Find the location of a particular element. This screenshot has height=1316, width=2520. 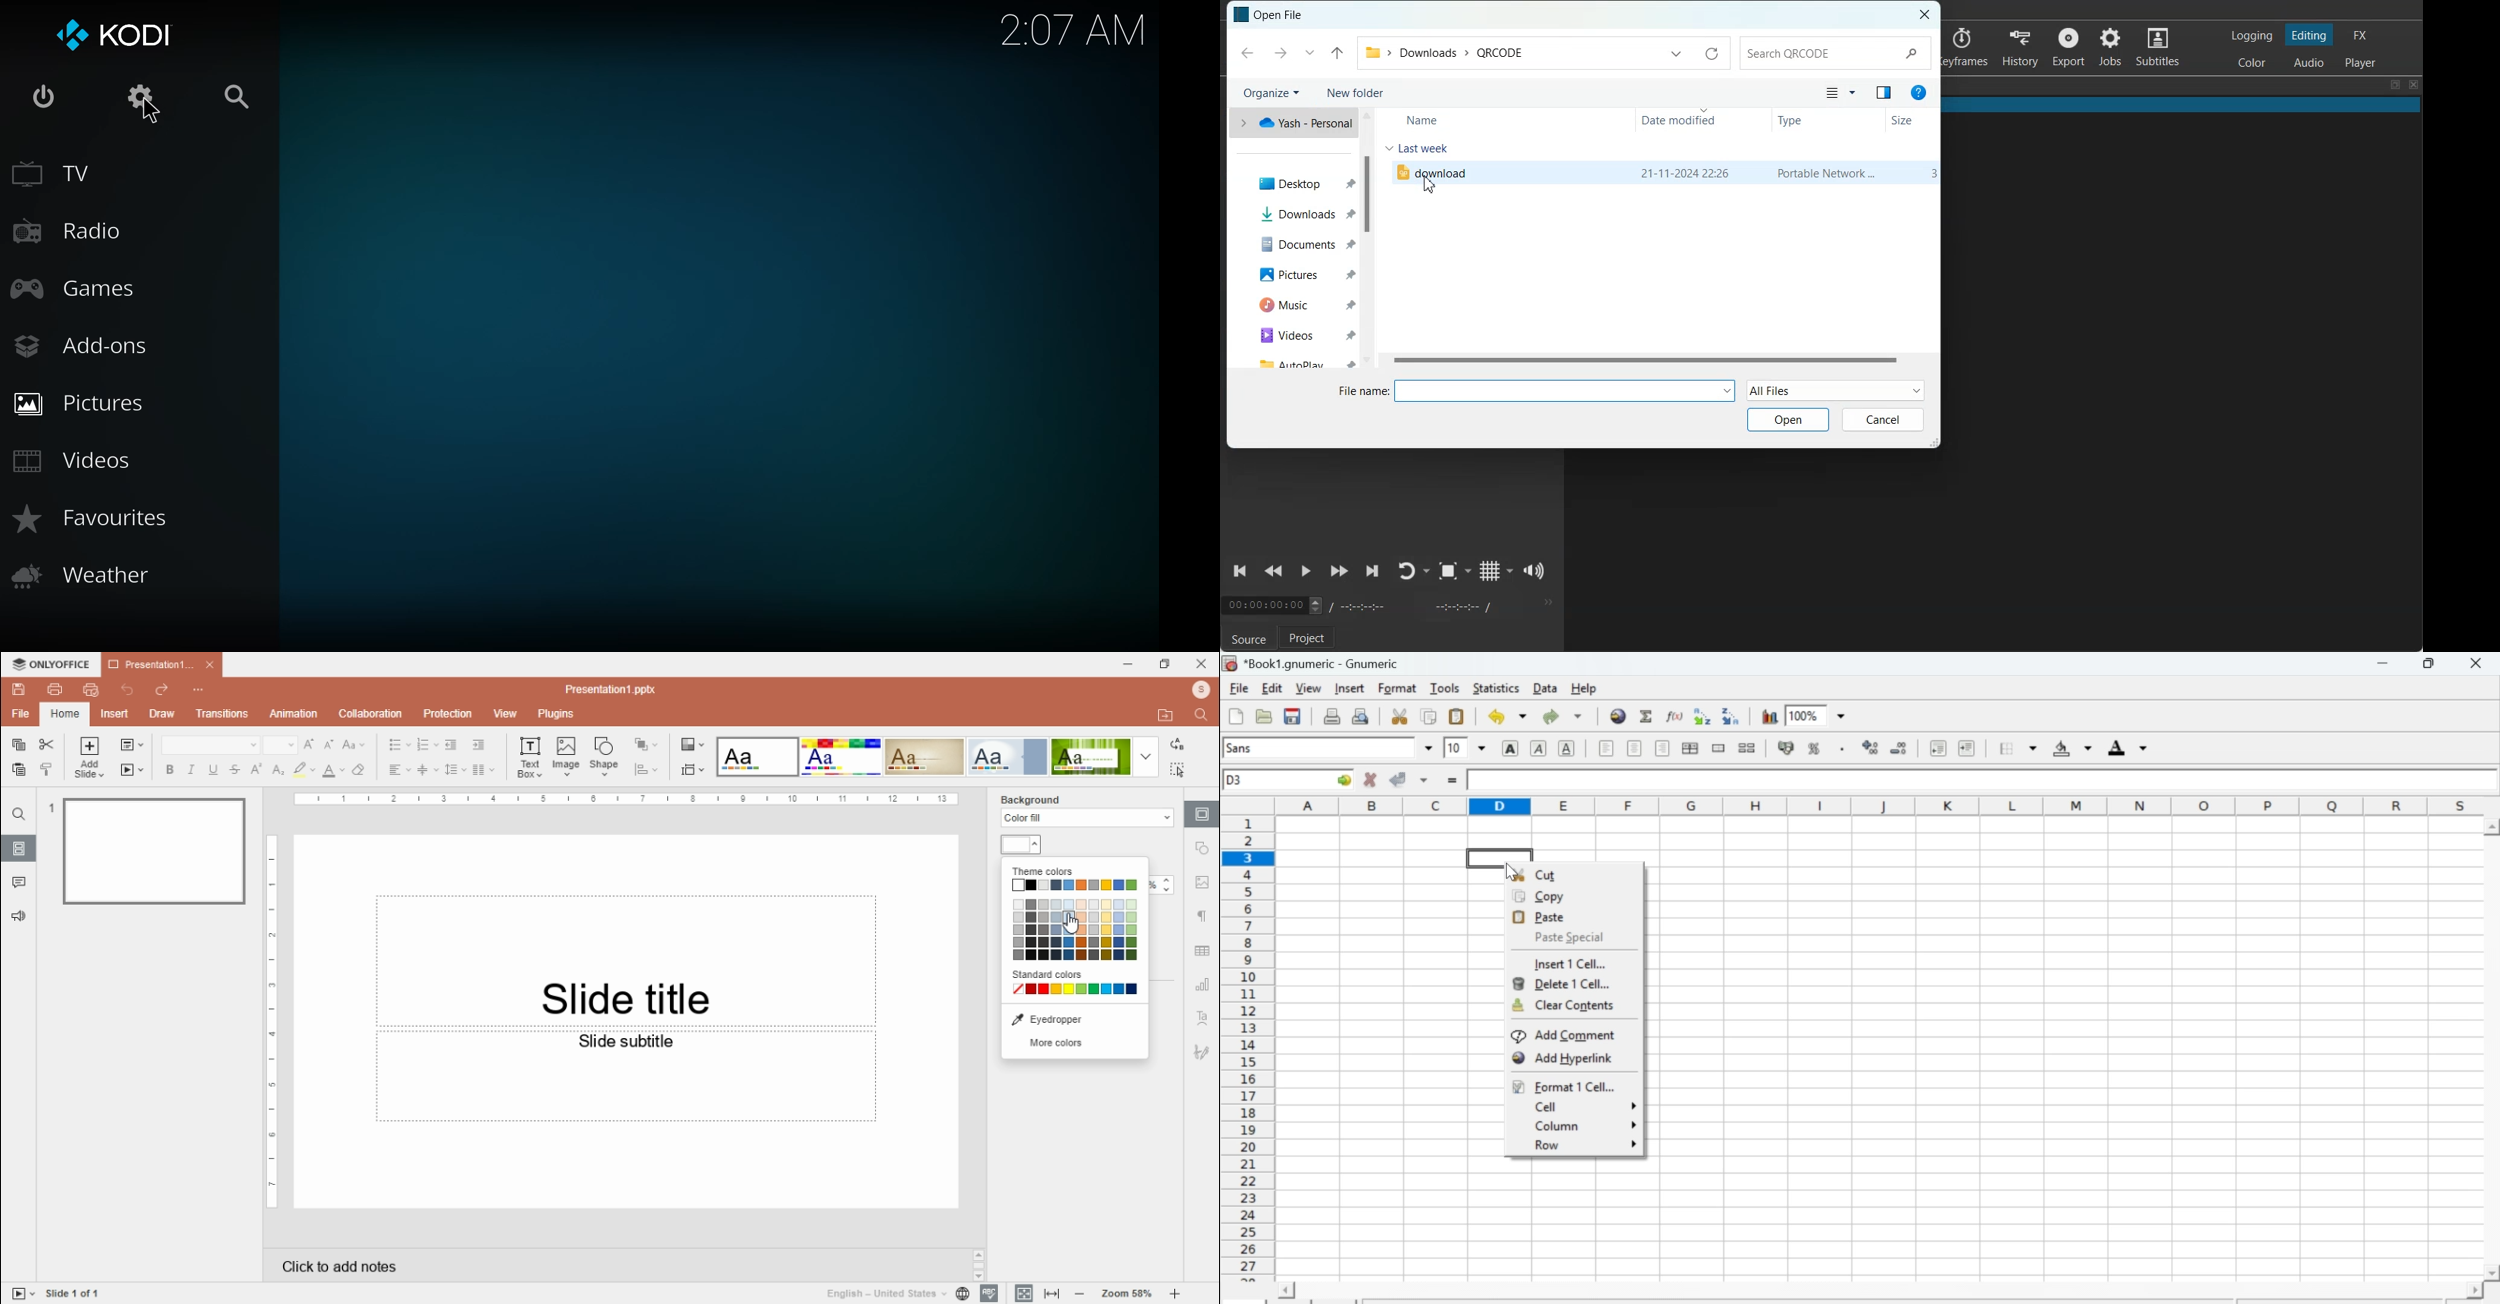

Zoom is located at coordinates (1806, 714).